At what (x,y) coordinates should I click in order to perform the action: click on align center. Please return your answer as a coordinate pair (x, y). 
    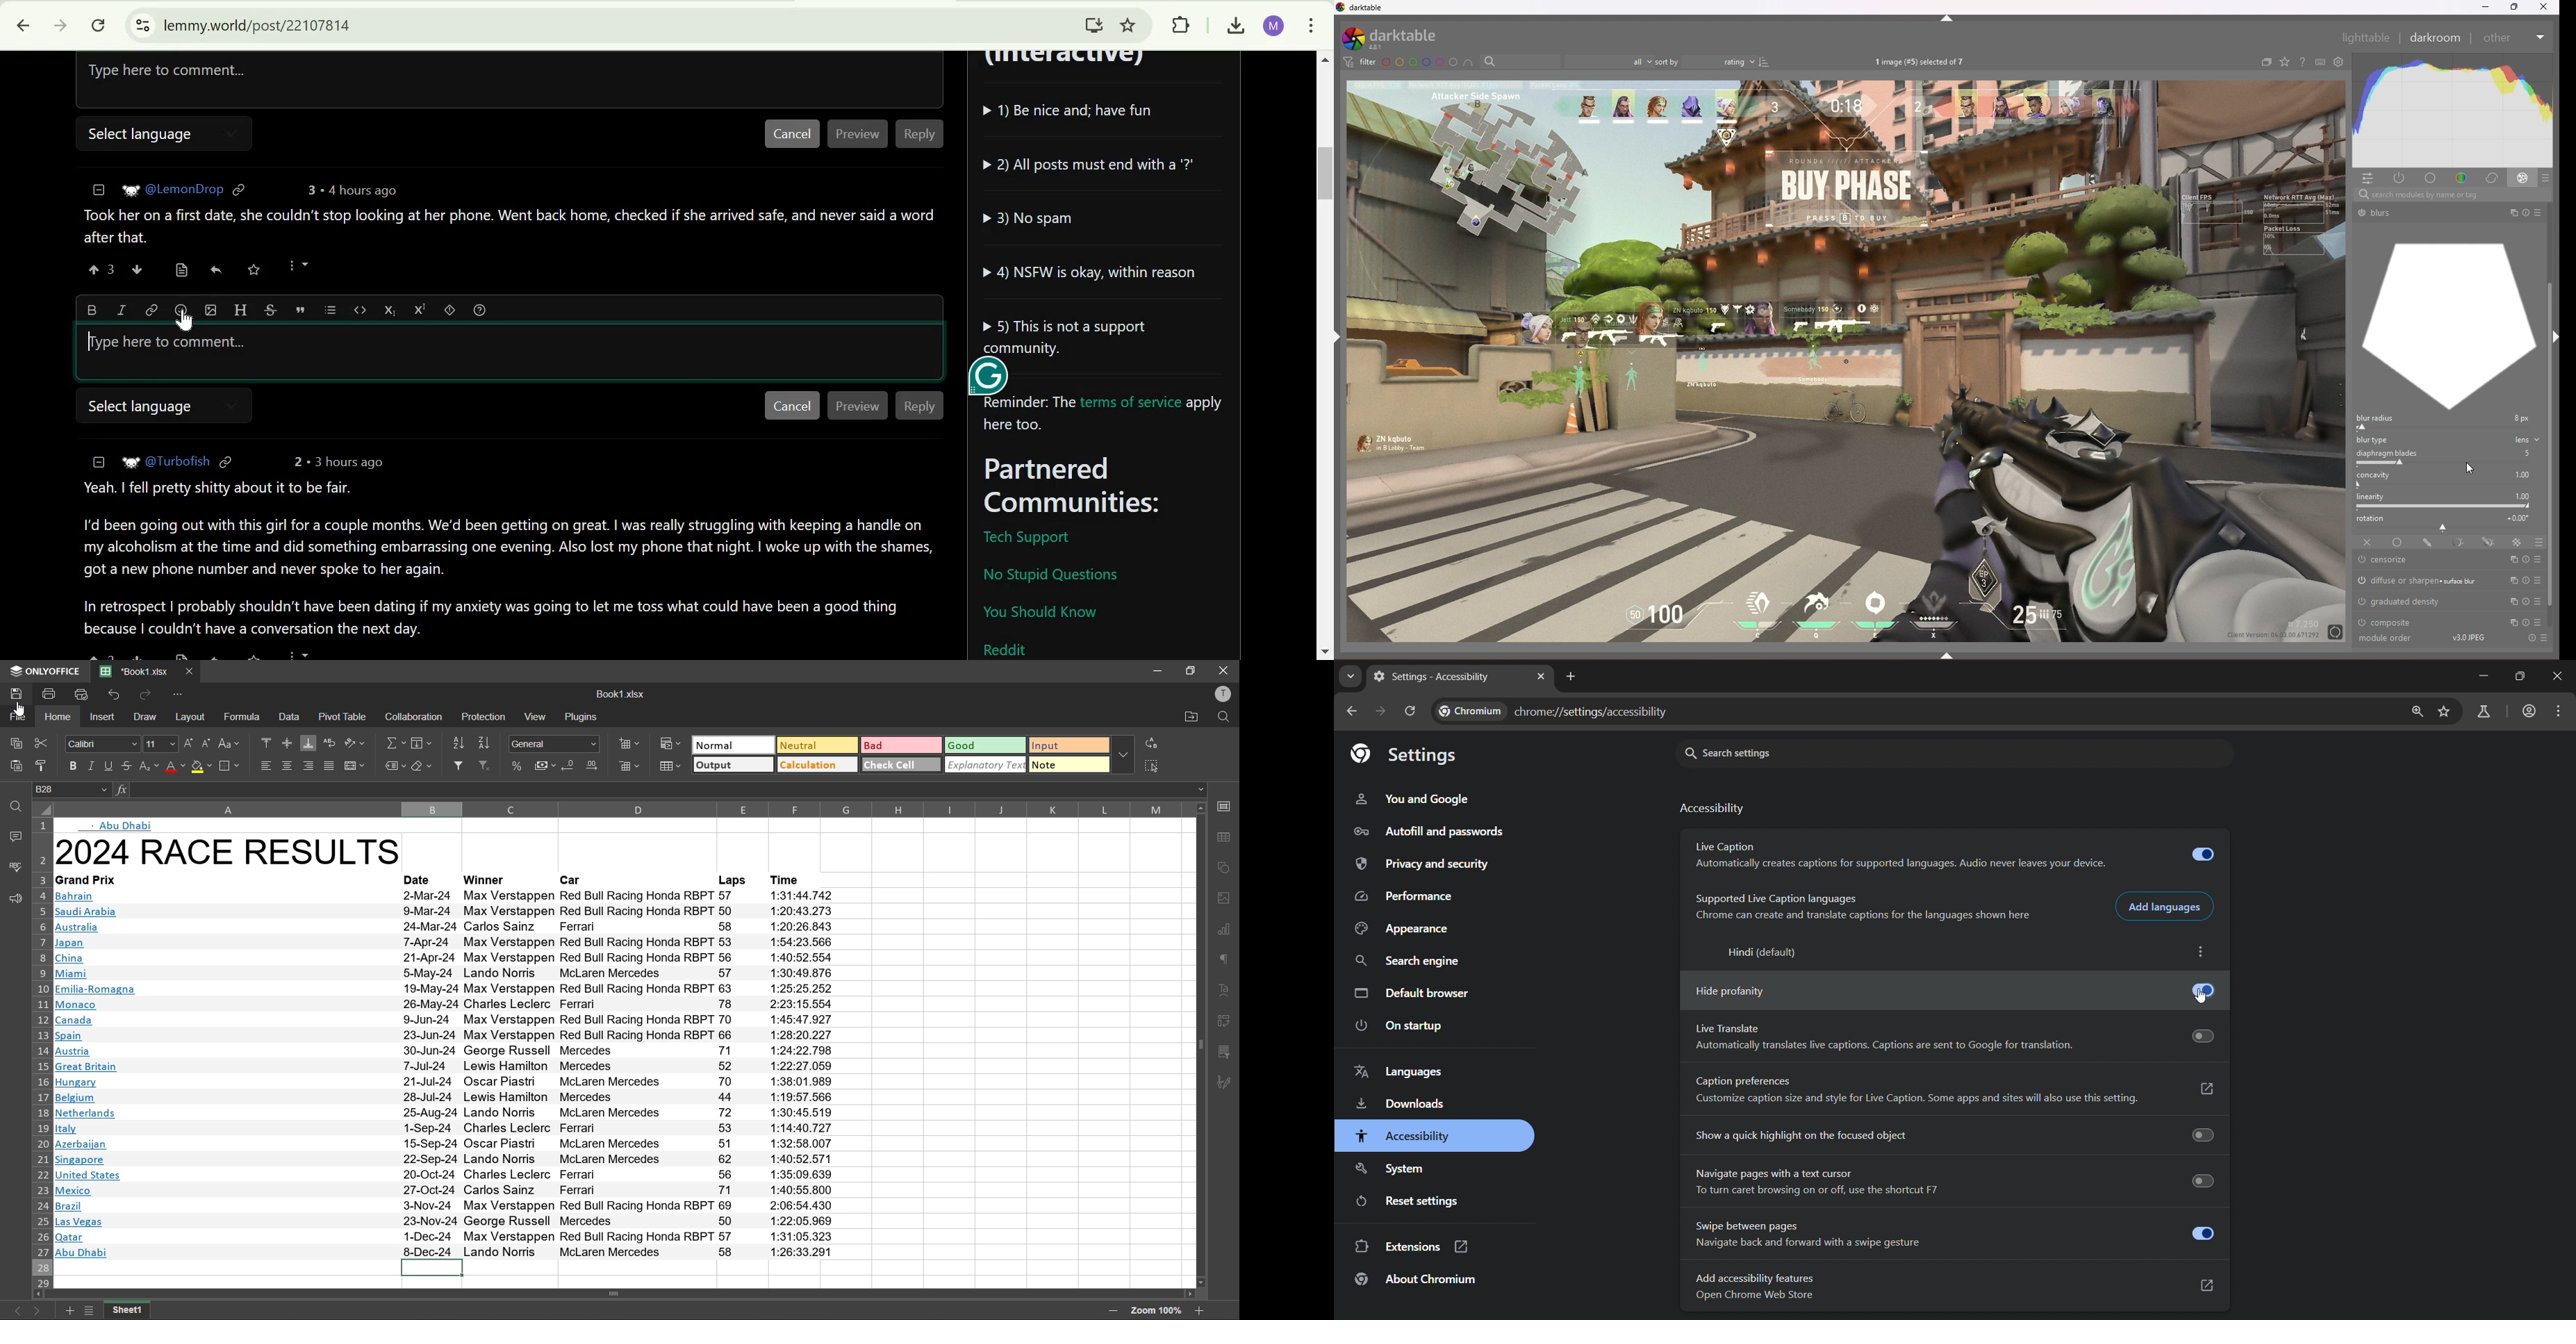
    Looking at the image, I should click on (288, 766).